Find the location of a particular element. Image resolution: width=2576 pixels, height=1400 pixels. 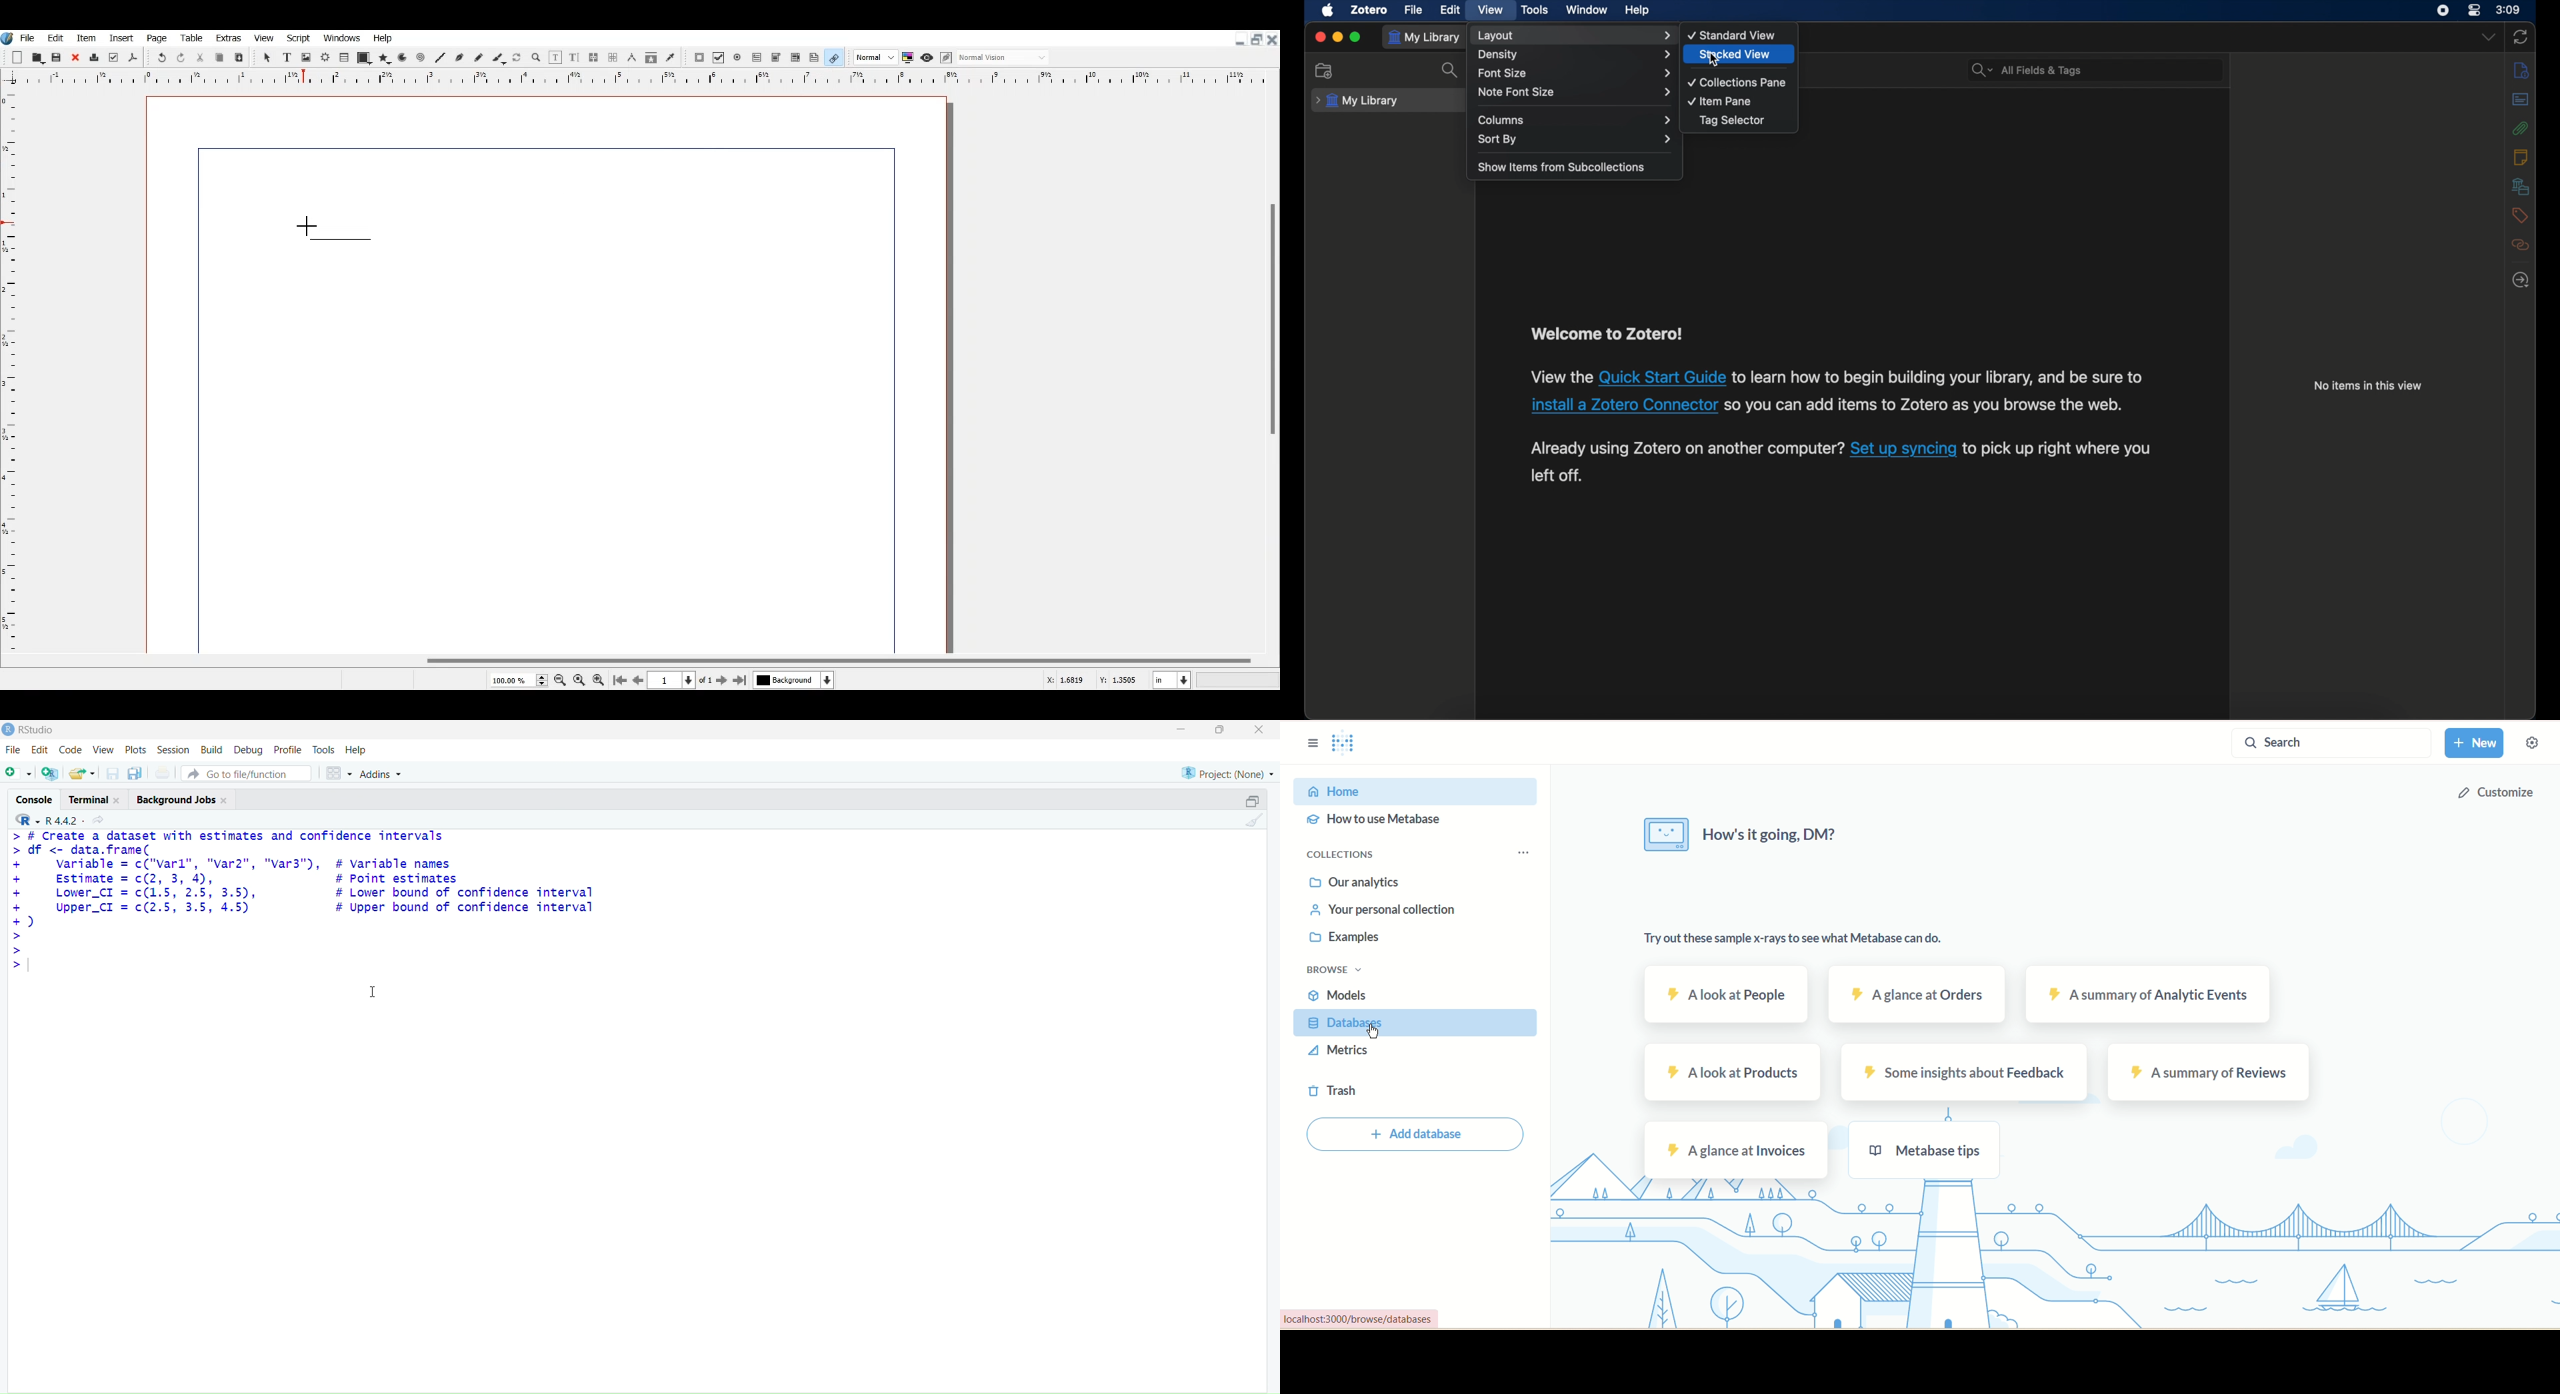

View is located at coordinates (103, 749).